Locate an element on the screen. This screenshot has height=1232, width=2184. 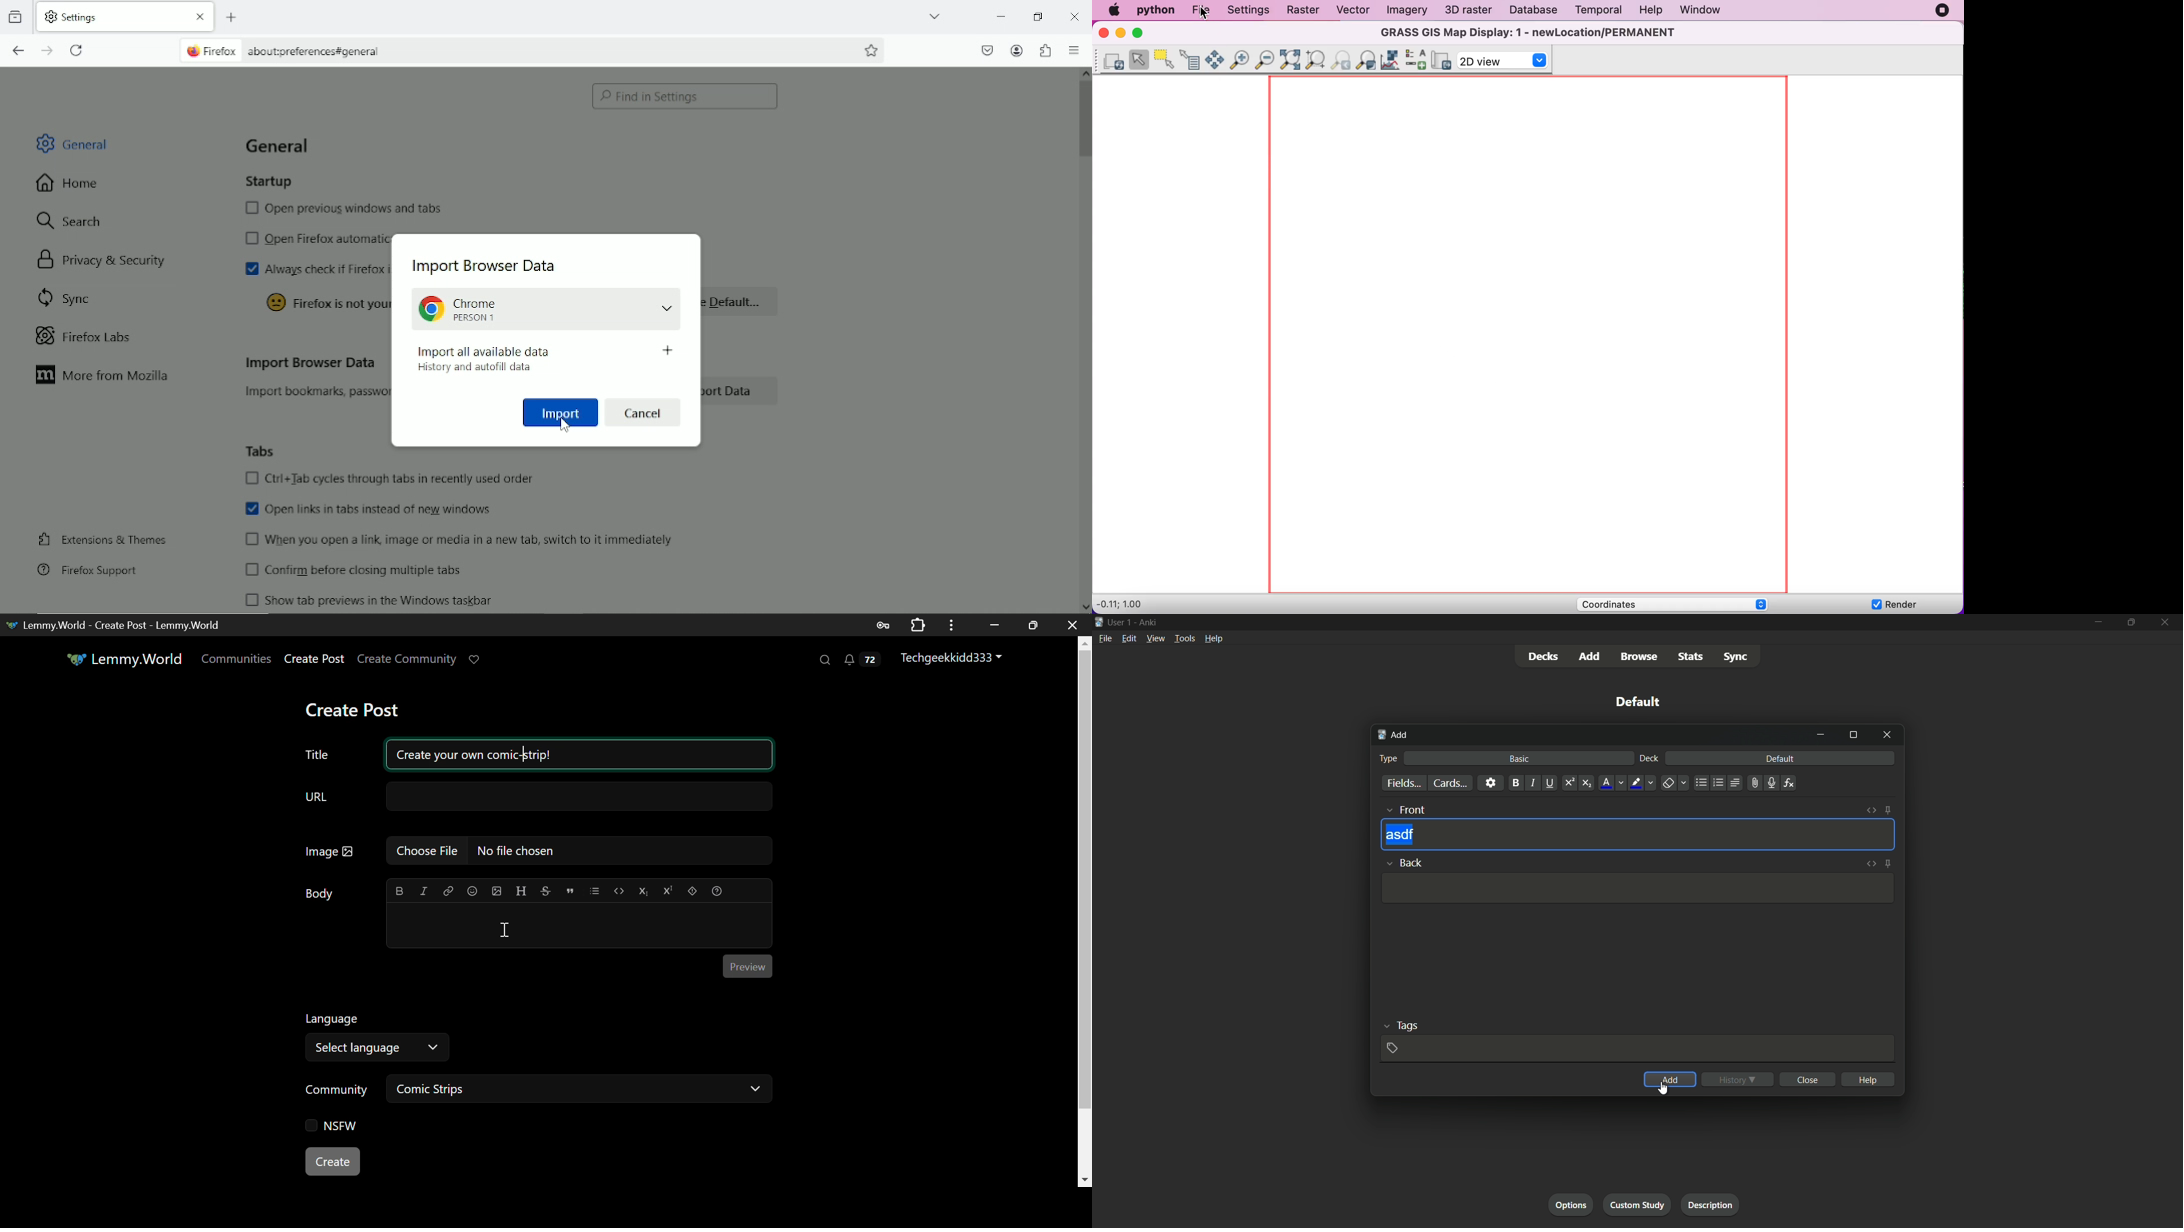
General is located at coordinates (277, 141).